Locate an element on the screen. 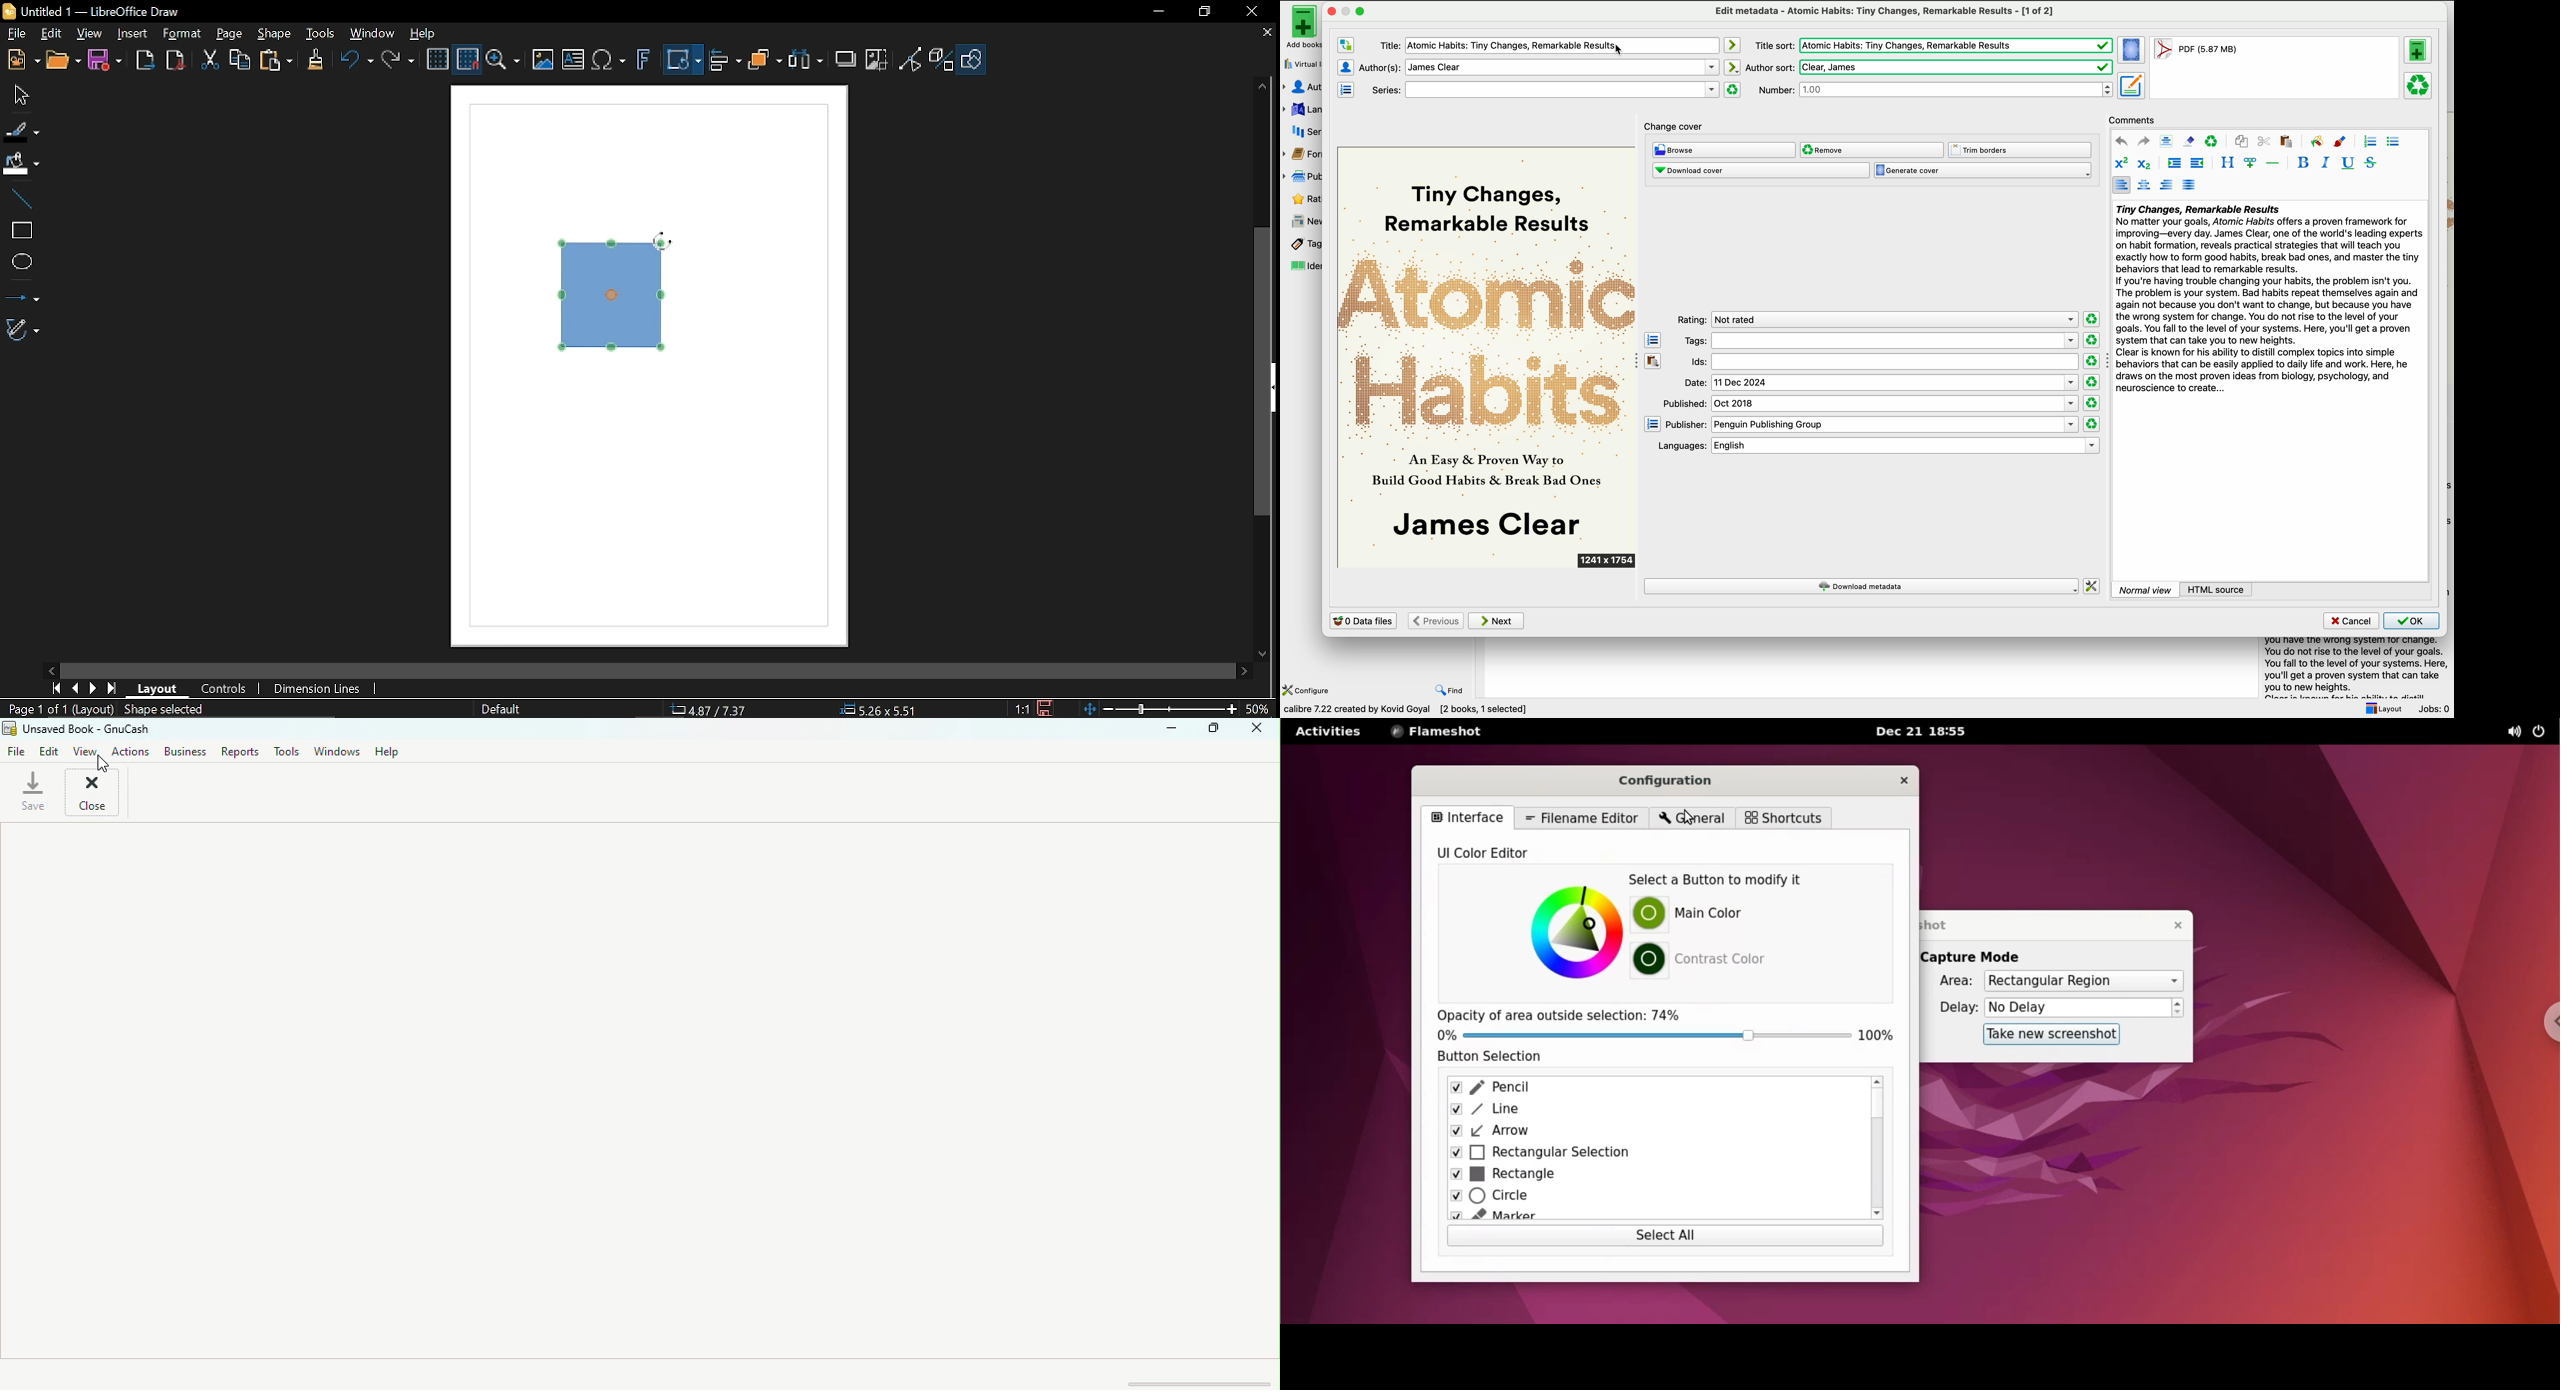 This screenshot has width=2576, height=1400. Page is located at coordinates (229, 34).